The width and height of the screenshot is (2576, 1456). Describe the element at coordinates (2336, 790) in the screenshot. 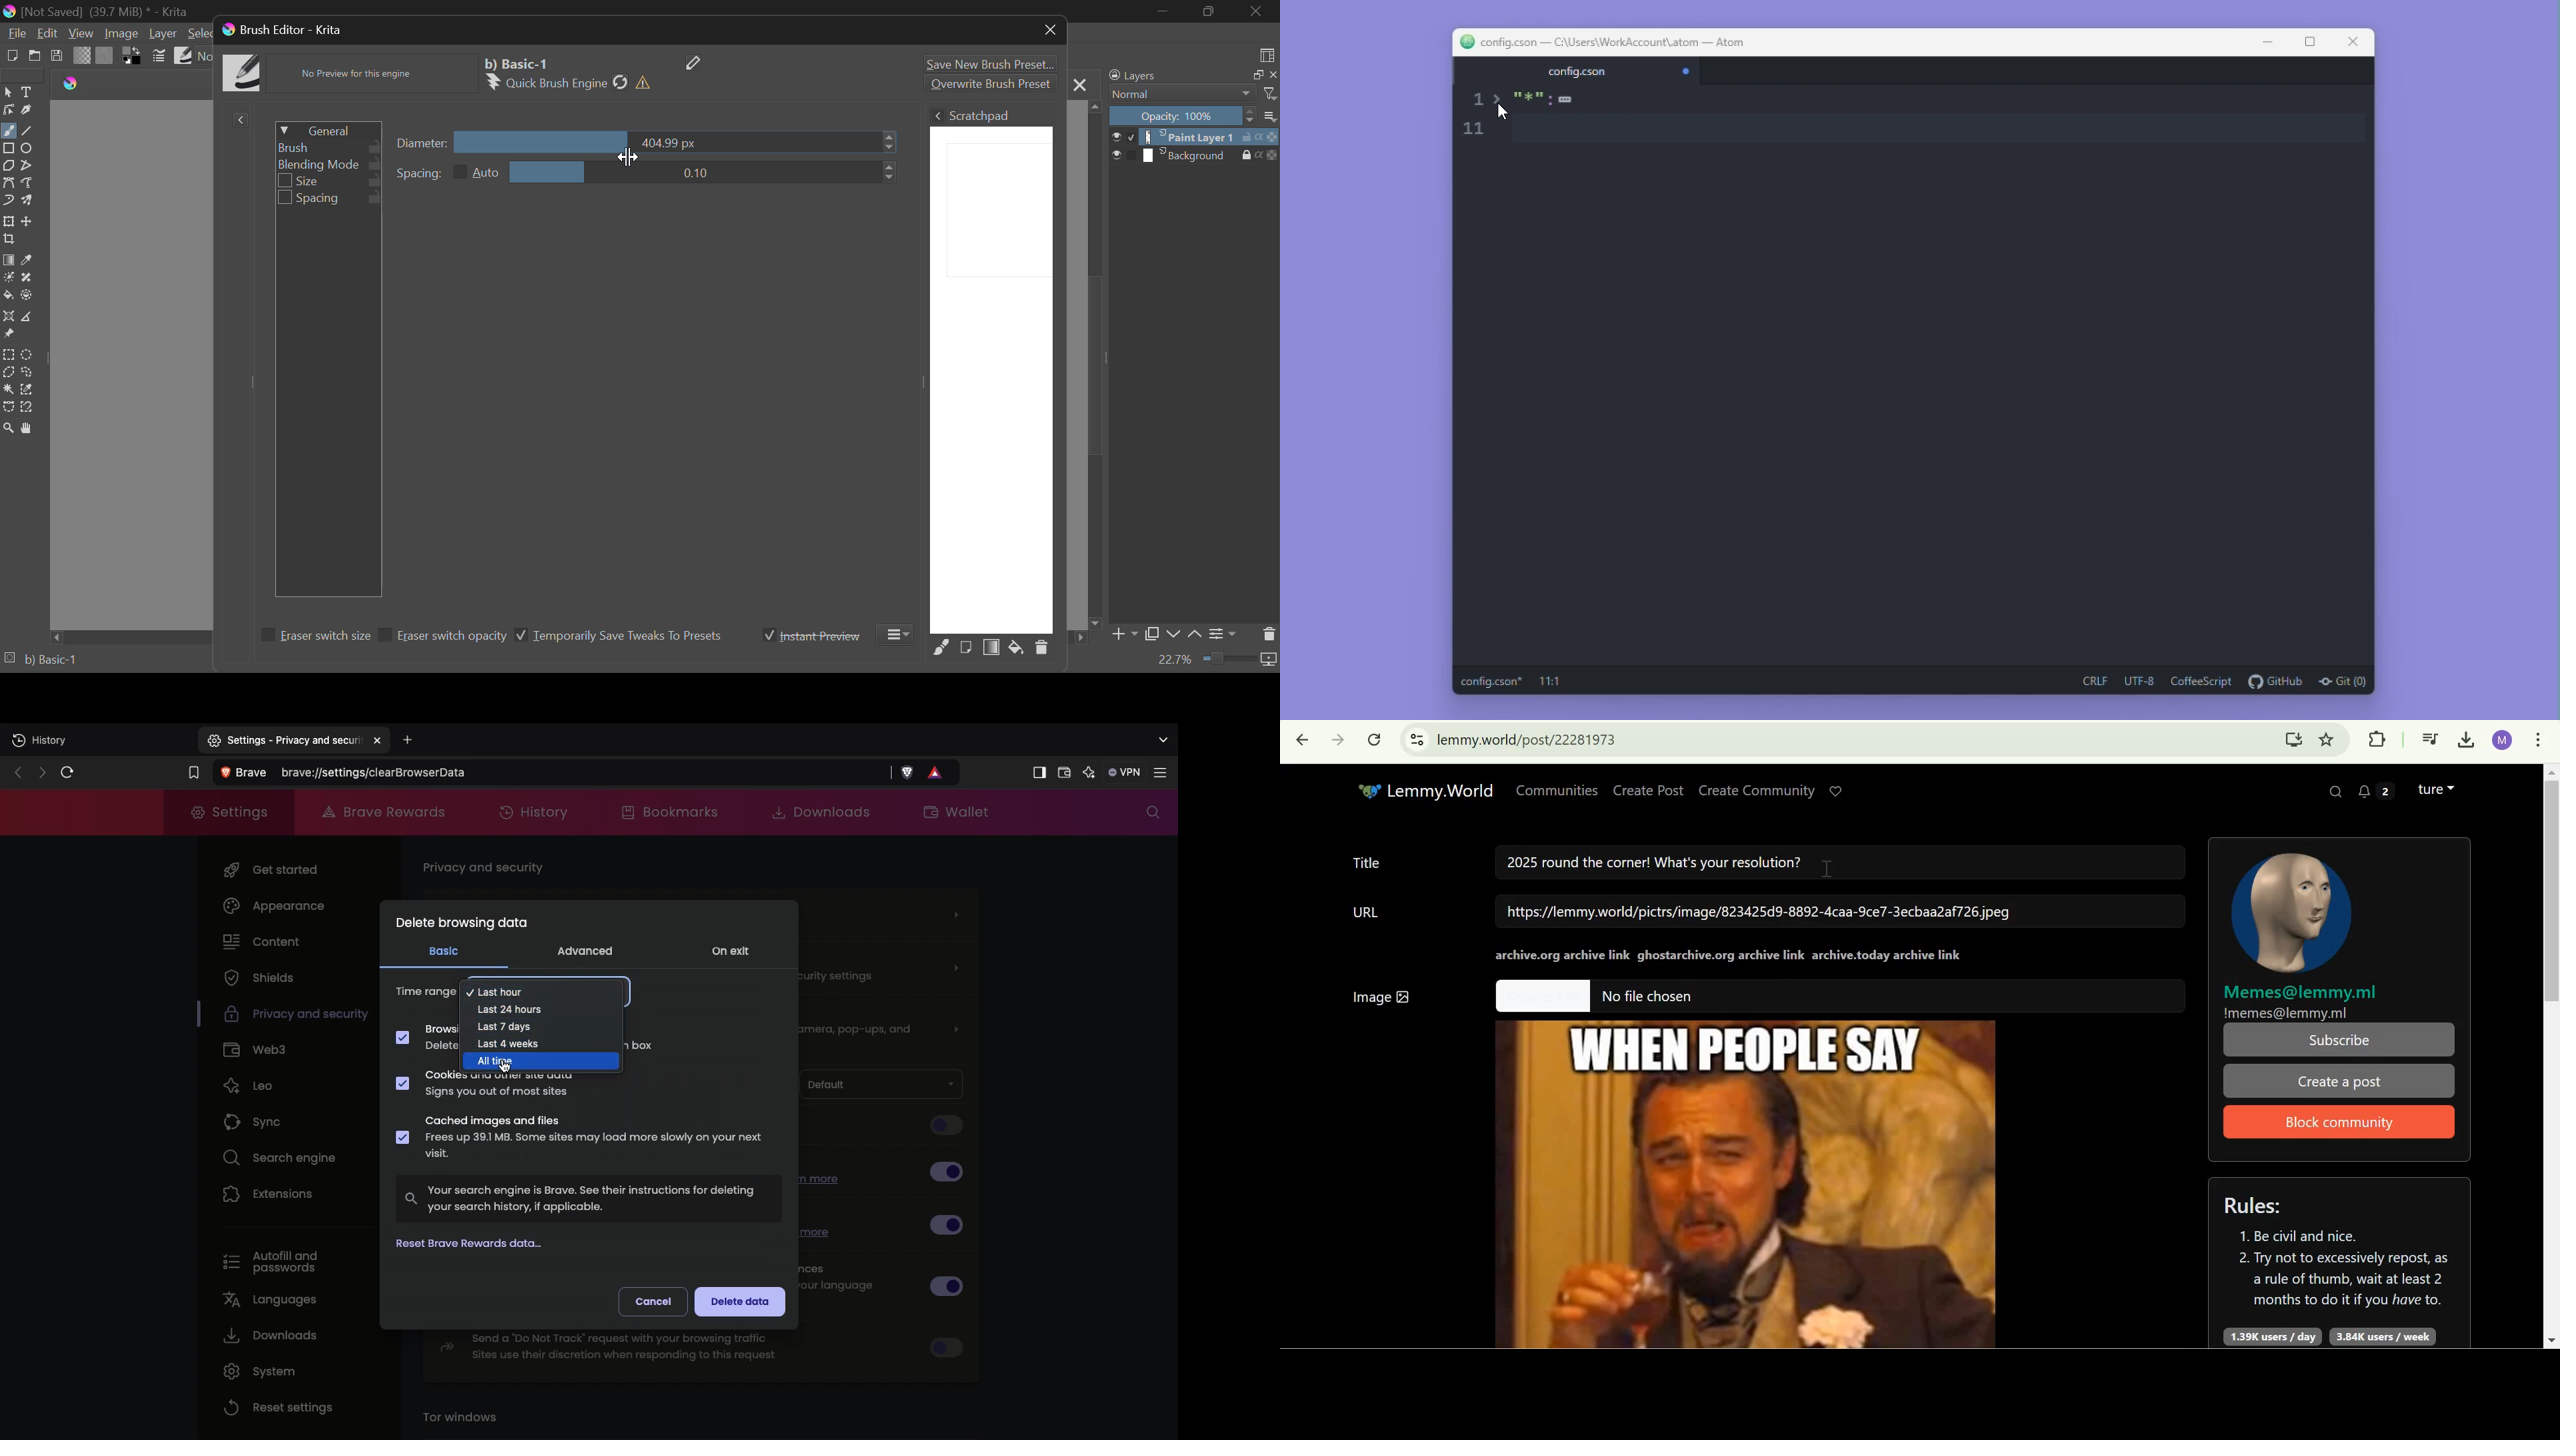

I see `Search` at that location.